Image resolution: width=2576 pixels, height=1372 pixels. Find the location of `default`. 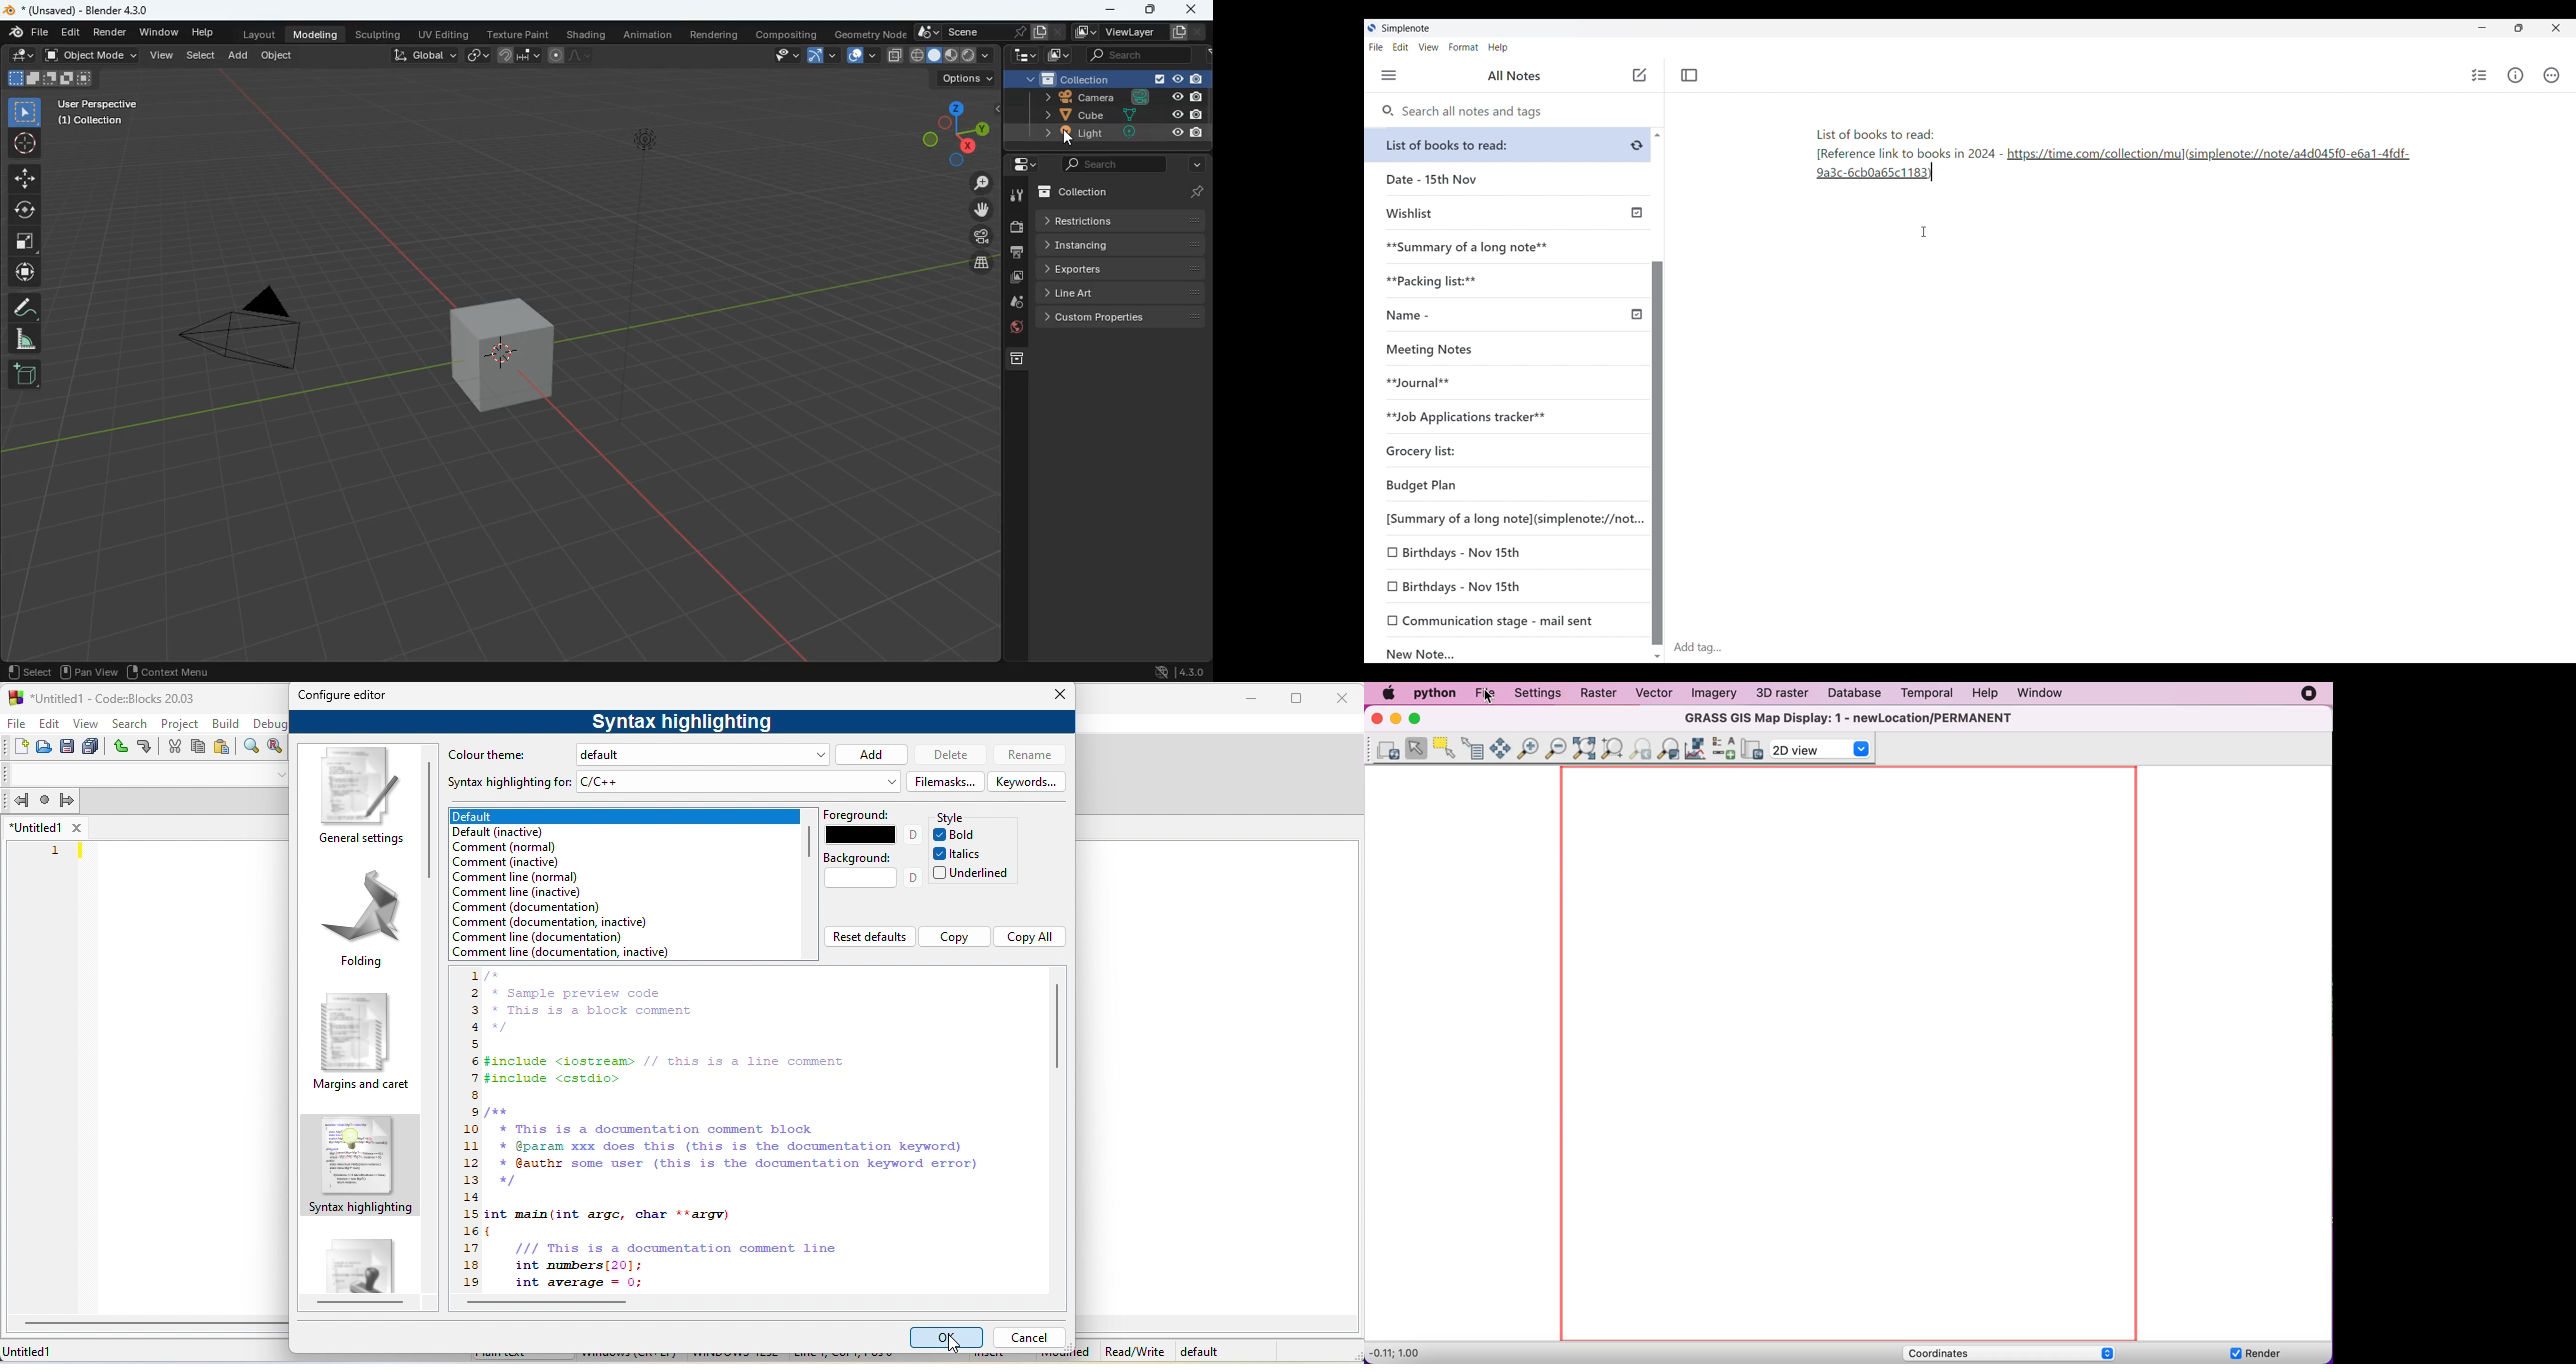

default is located at coordinates (1202, 1351).